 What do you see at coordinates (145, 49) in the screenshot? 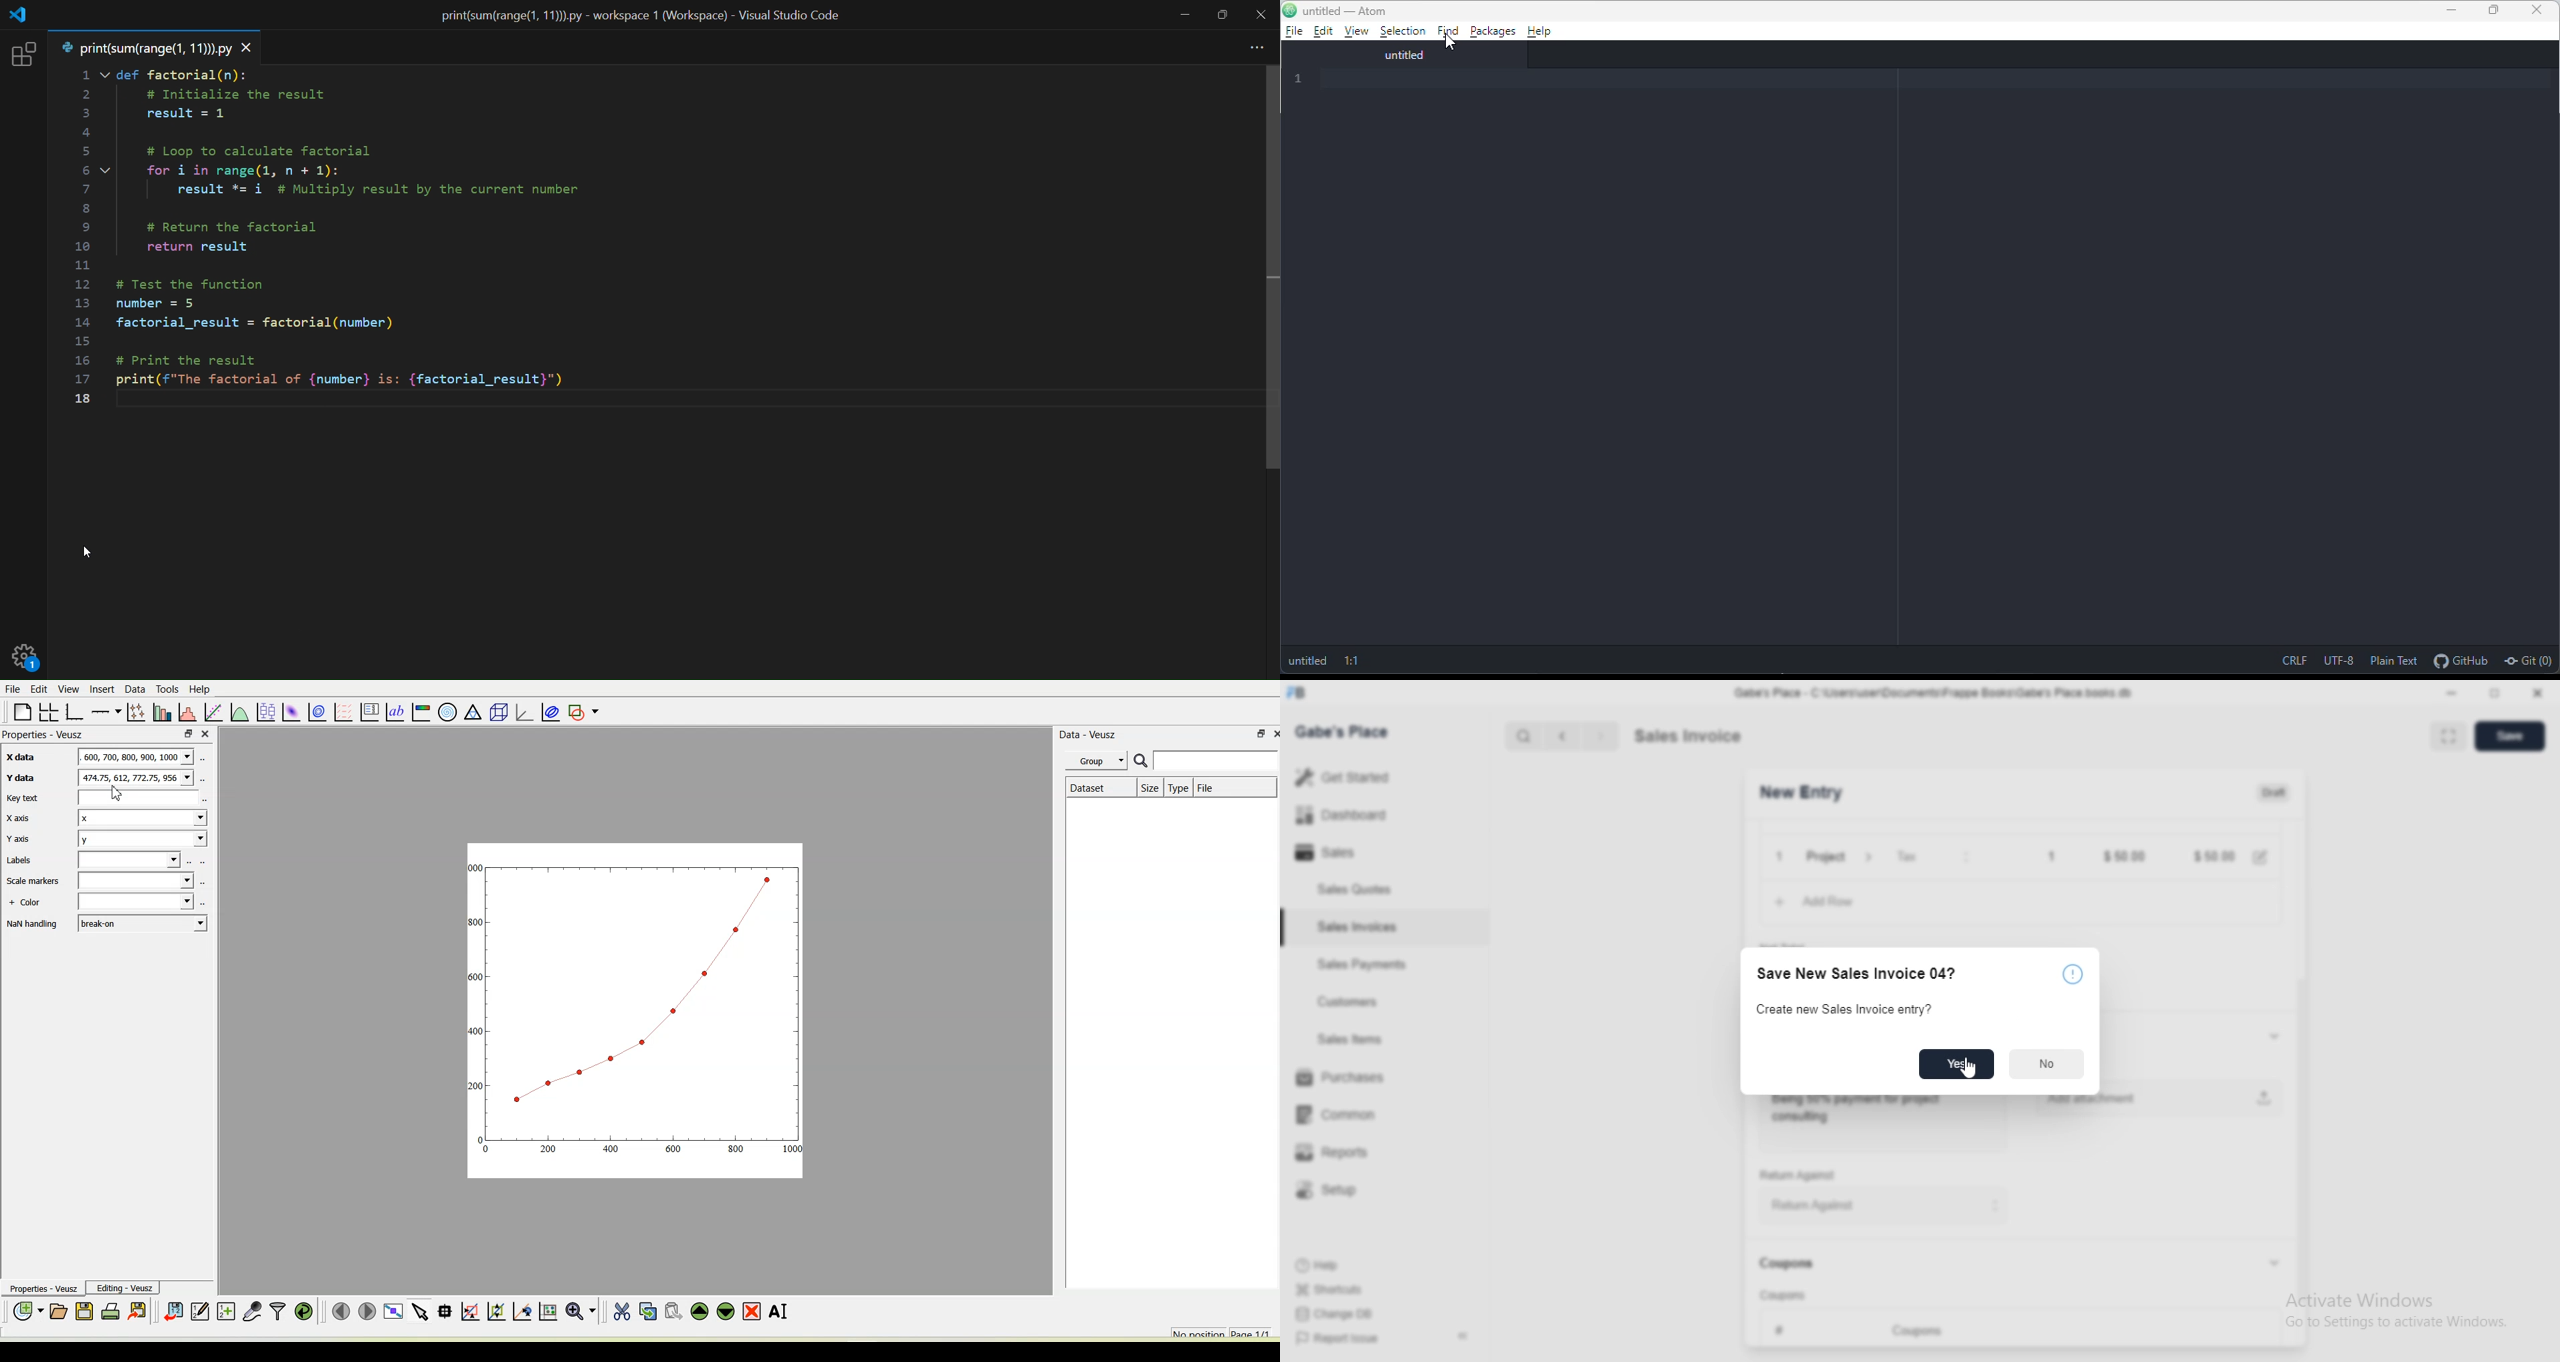
I see `tab name` at bounding box center [145, 49].